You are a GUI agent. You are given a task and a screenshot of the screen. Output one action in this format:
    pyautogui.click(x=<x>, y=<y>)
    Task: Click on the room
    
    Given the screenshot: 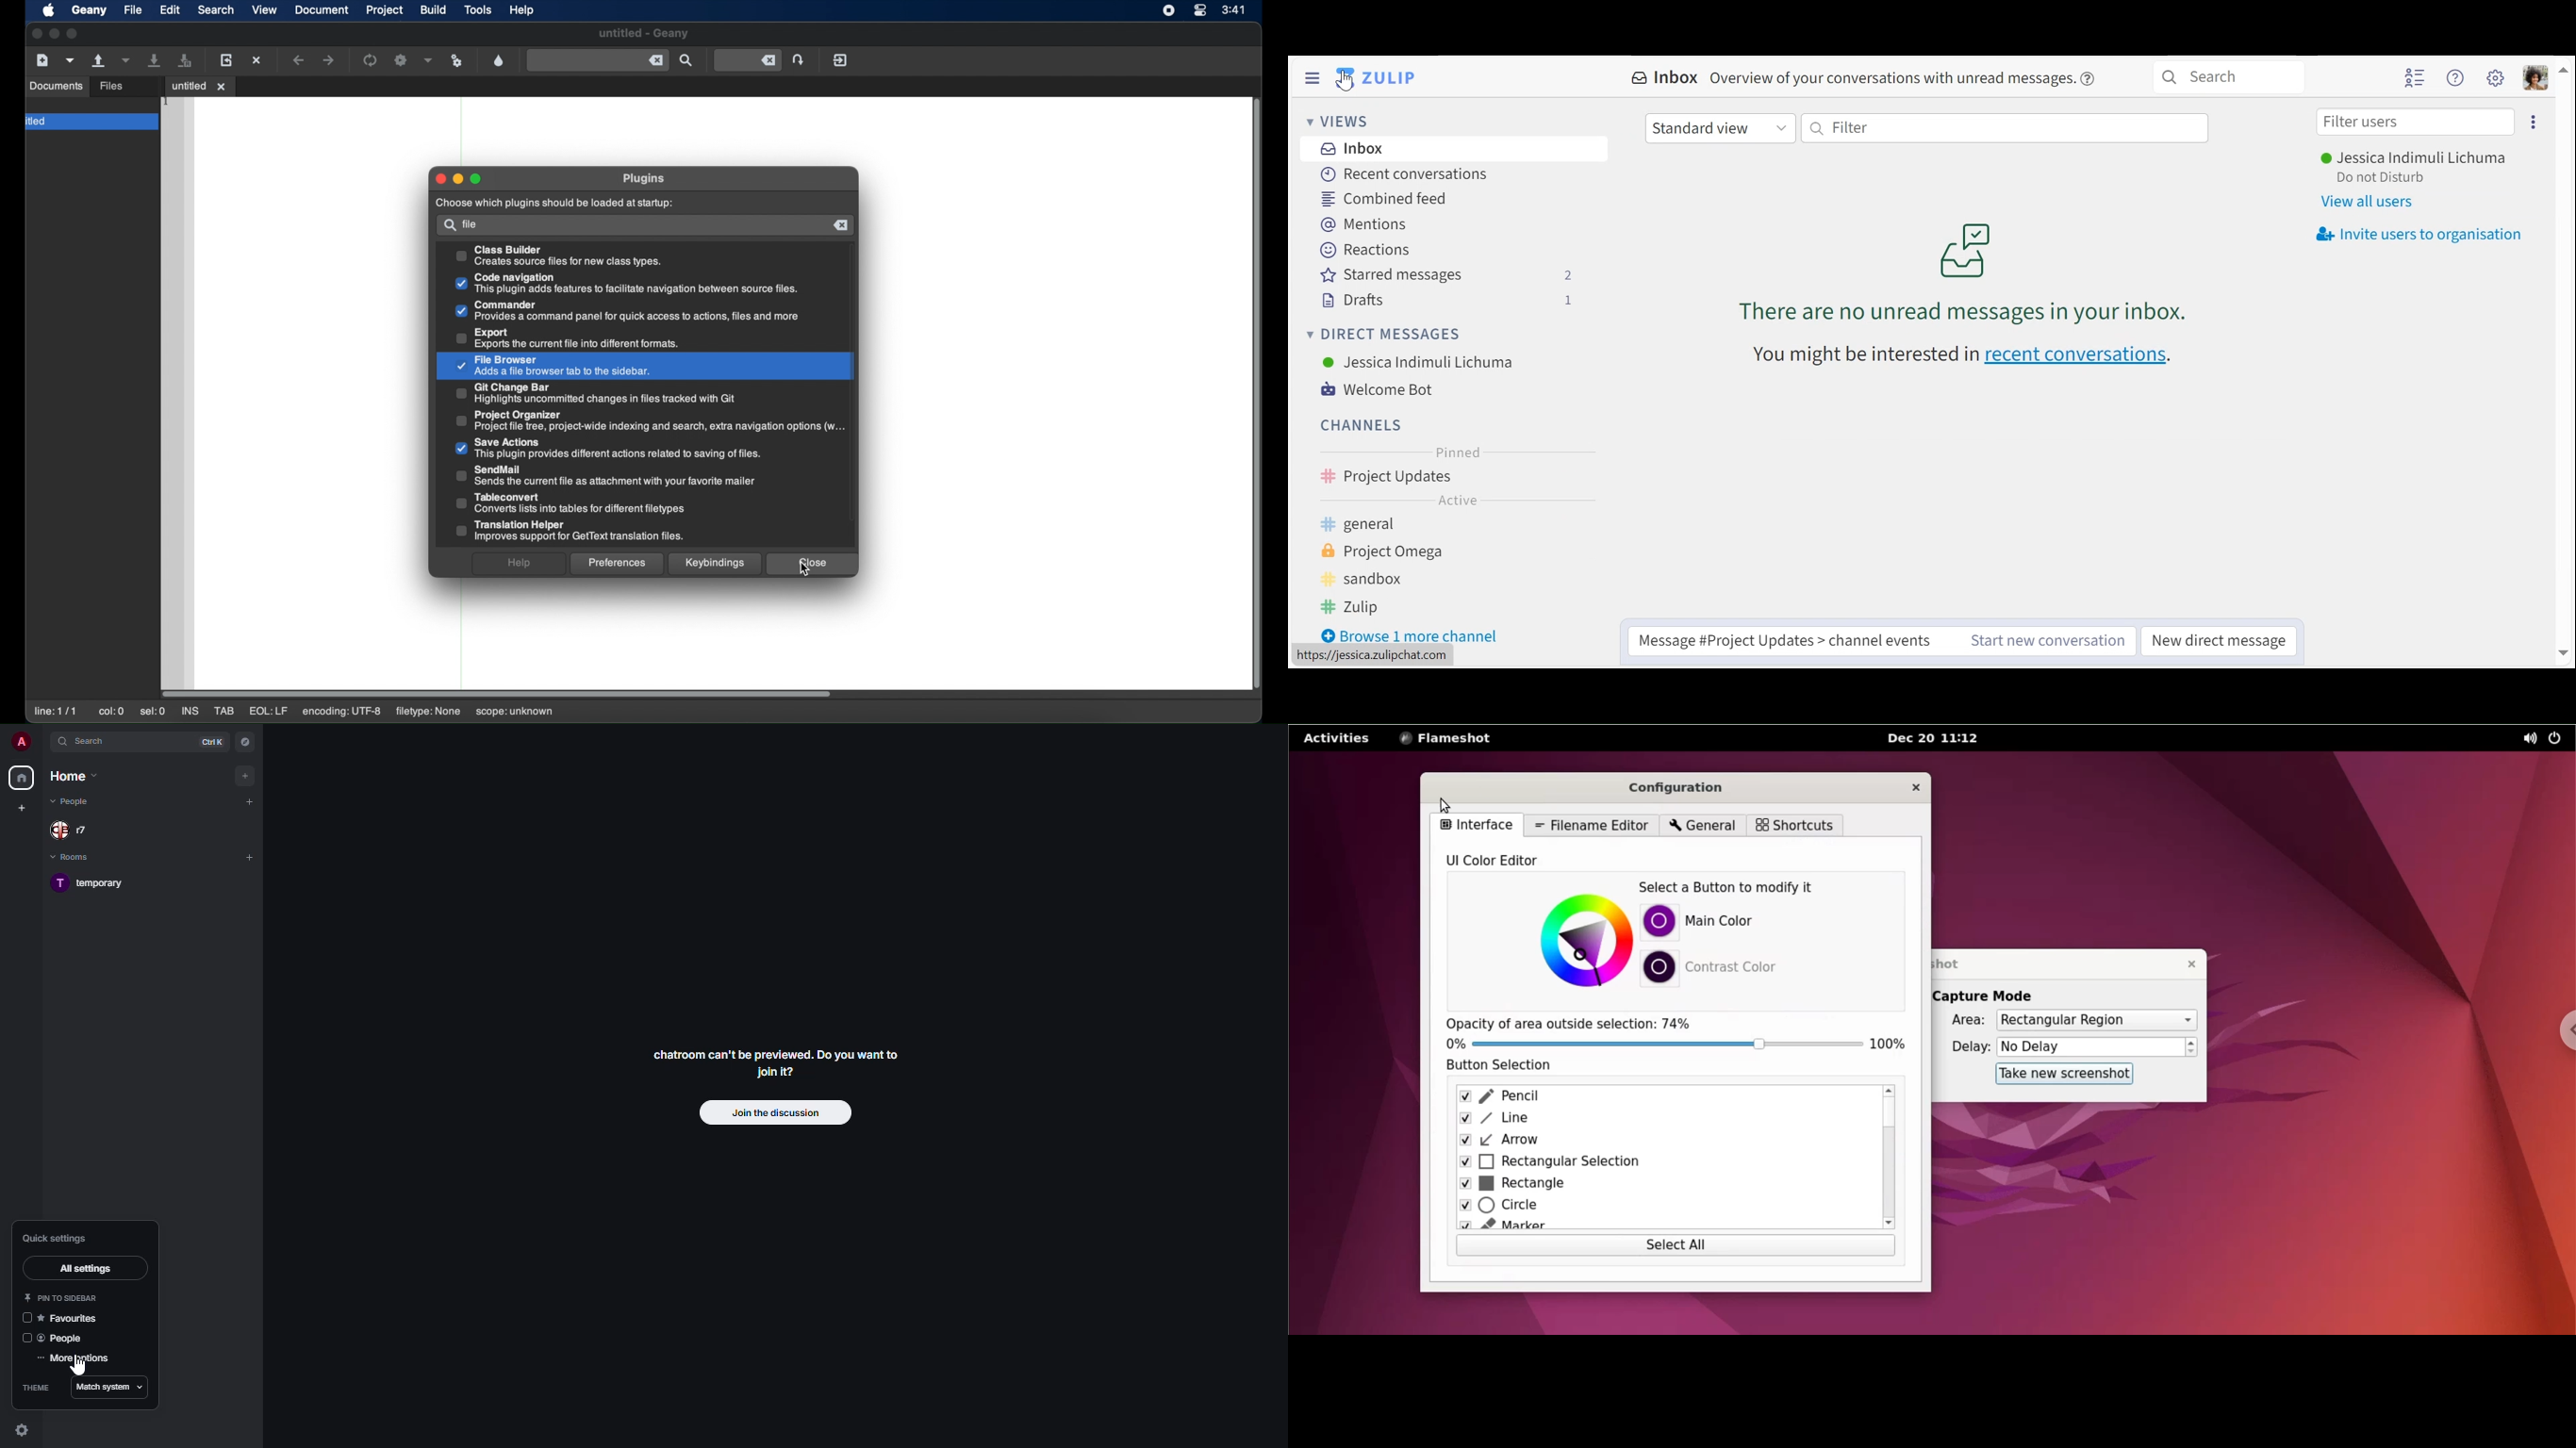 What is the action you would take?
    pyautogui.click(x=93, y=882)
    